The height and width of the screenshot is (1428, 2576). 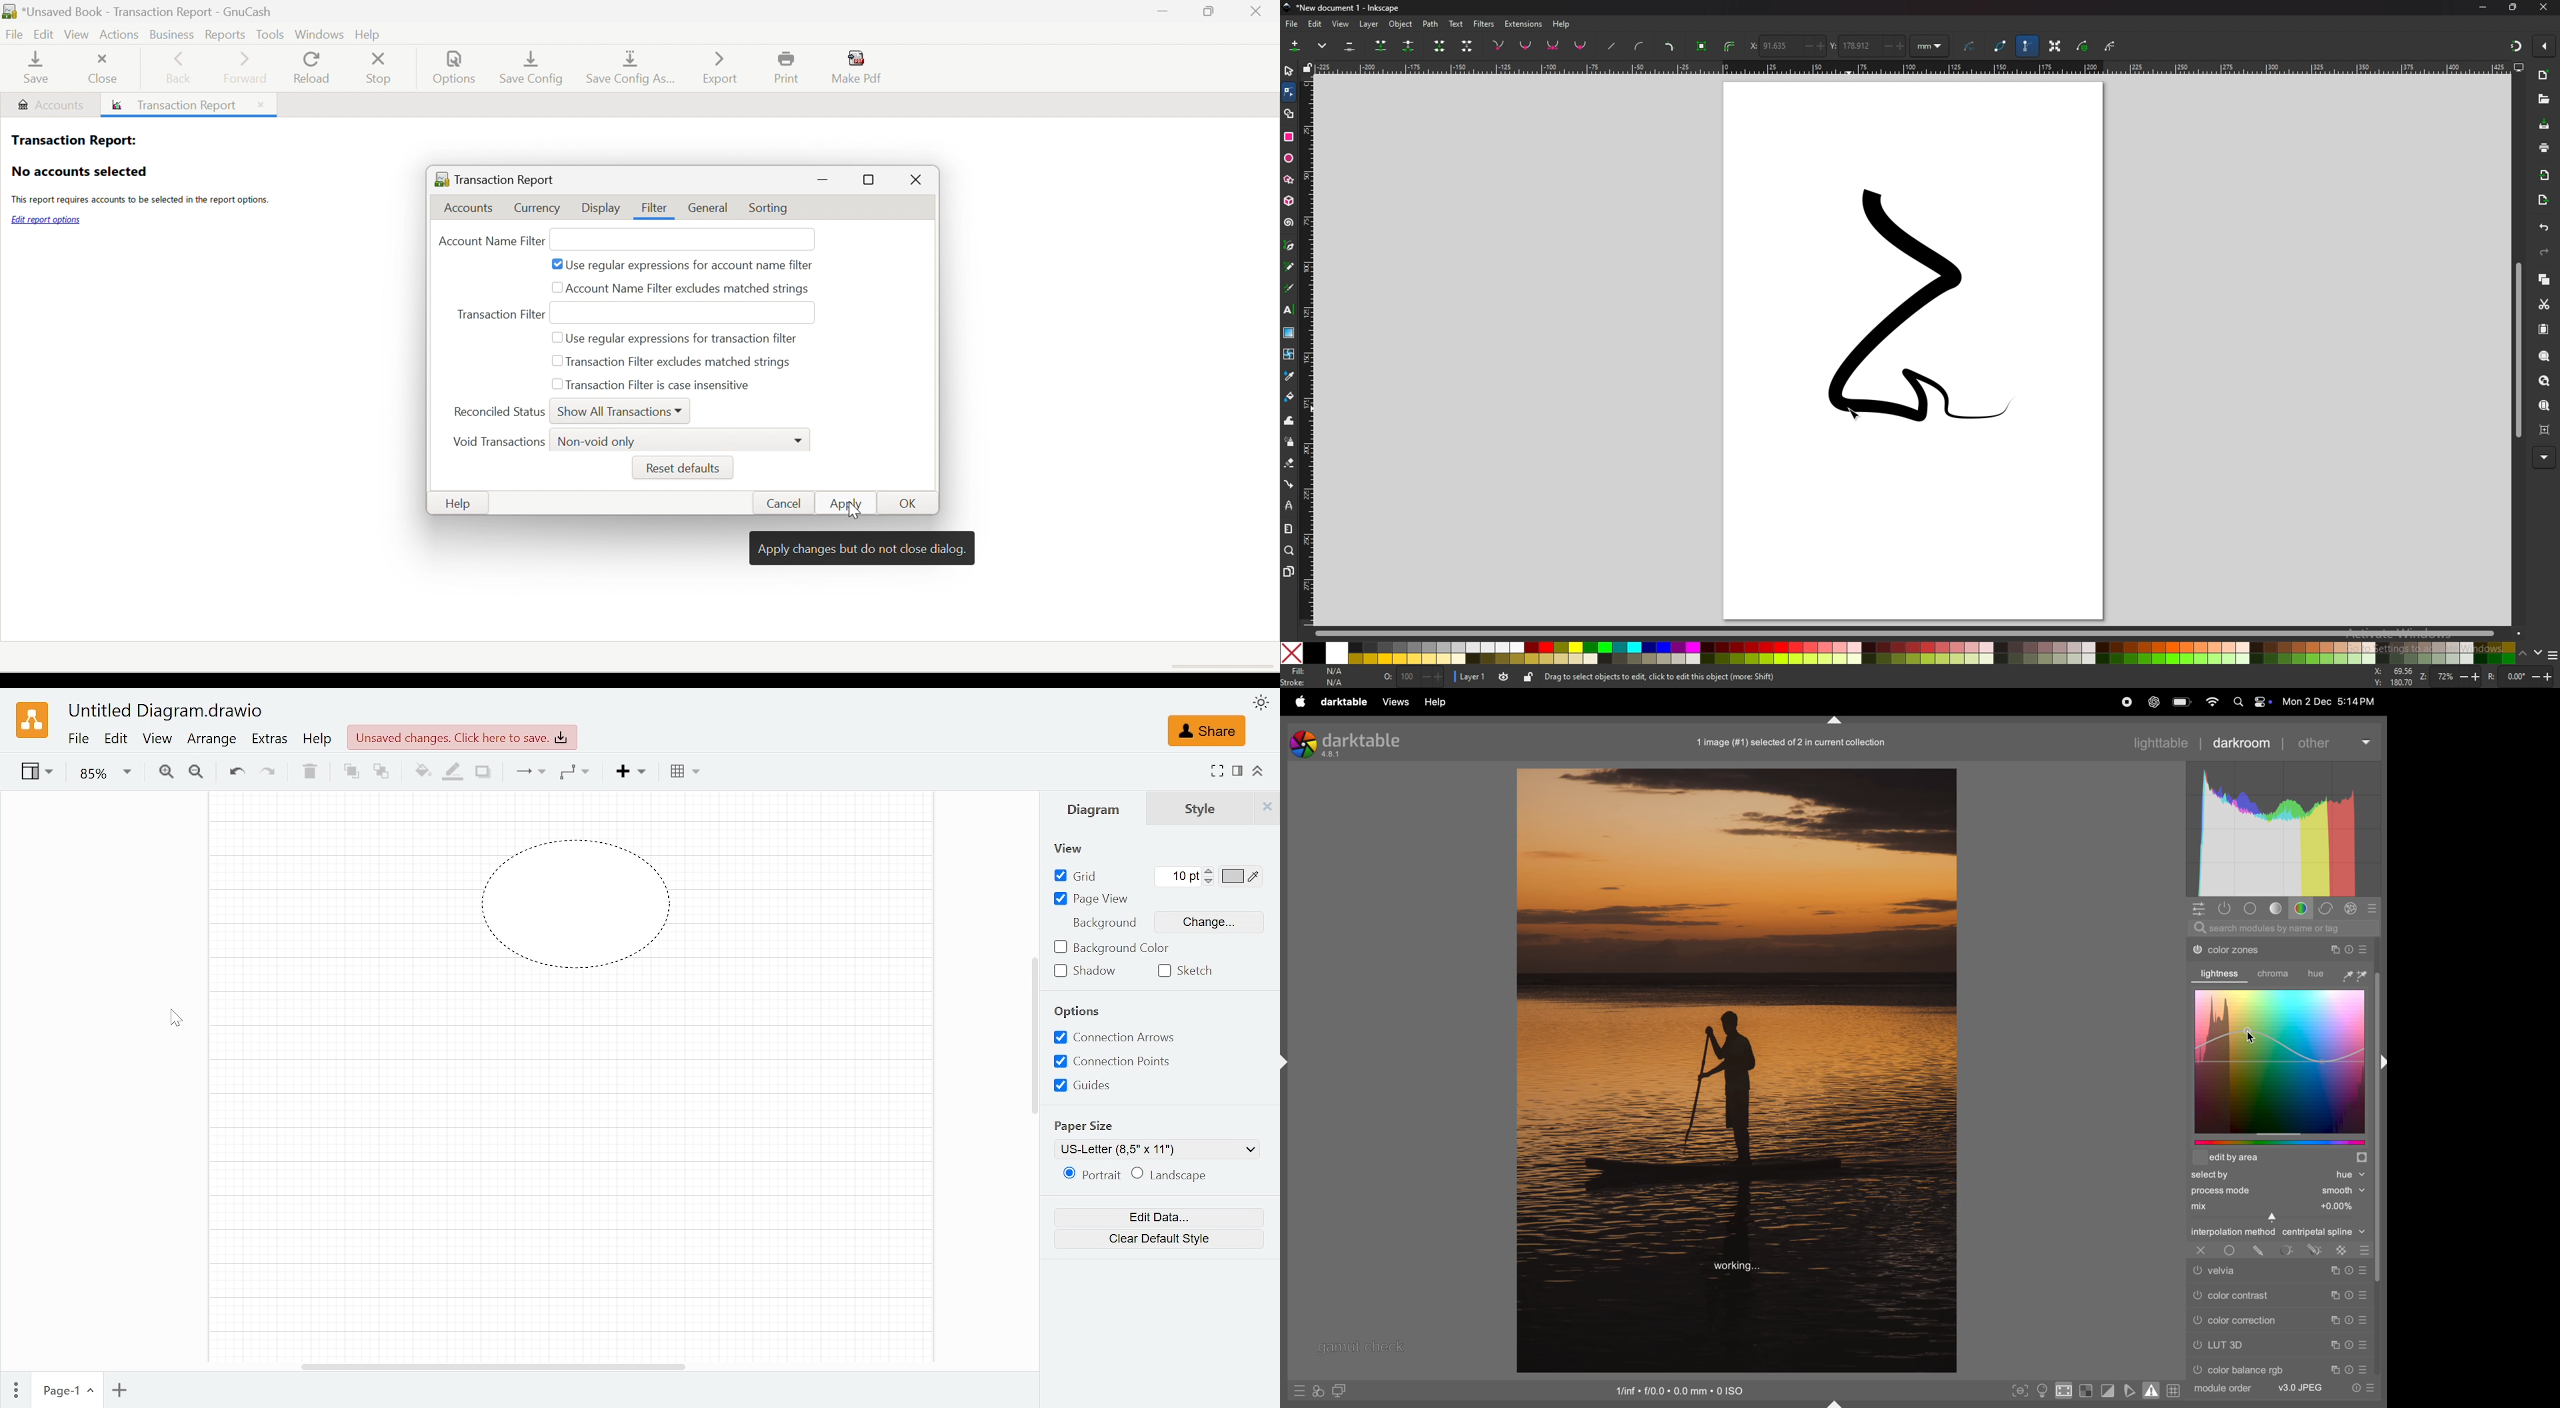 What do you see at coordinates (2543, 305) in the screenshot?
I see `cut` at bounding box center [2543, 305].